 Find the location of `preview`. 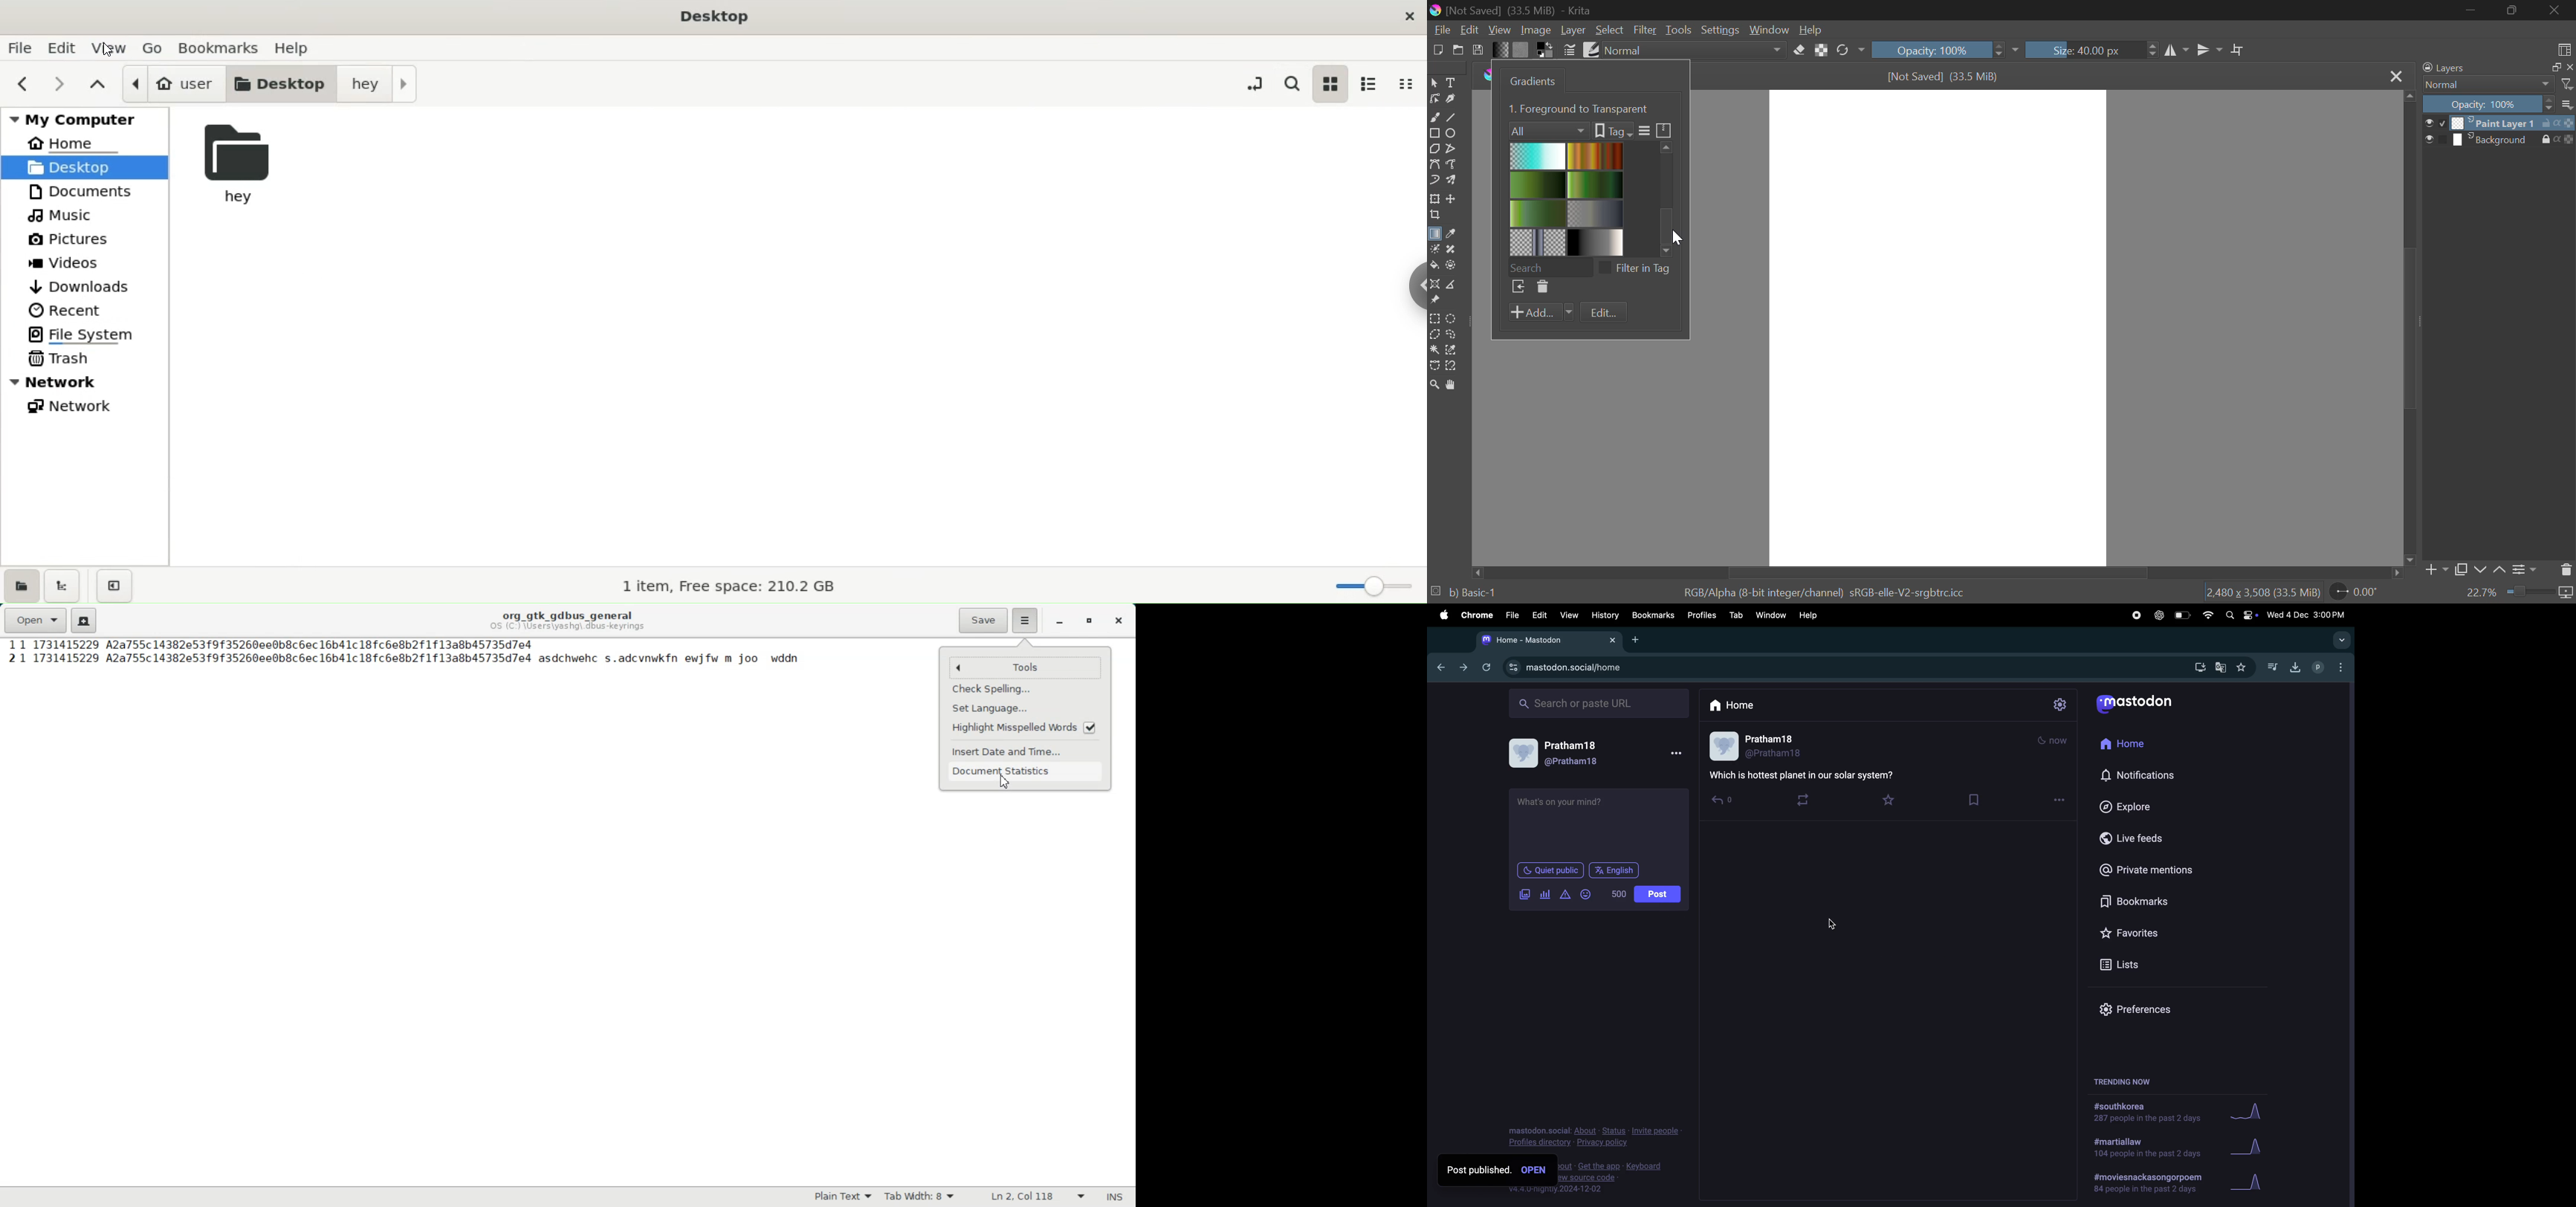

preview is located at coordinates (2435, 125).